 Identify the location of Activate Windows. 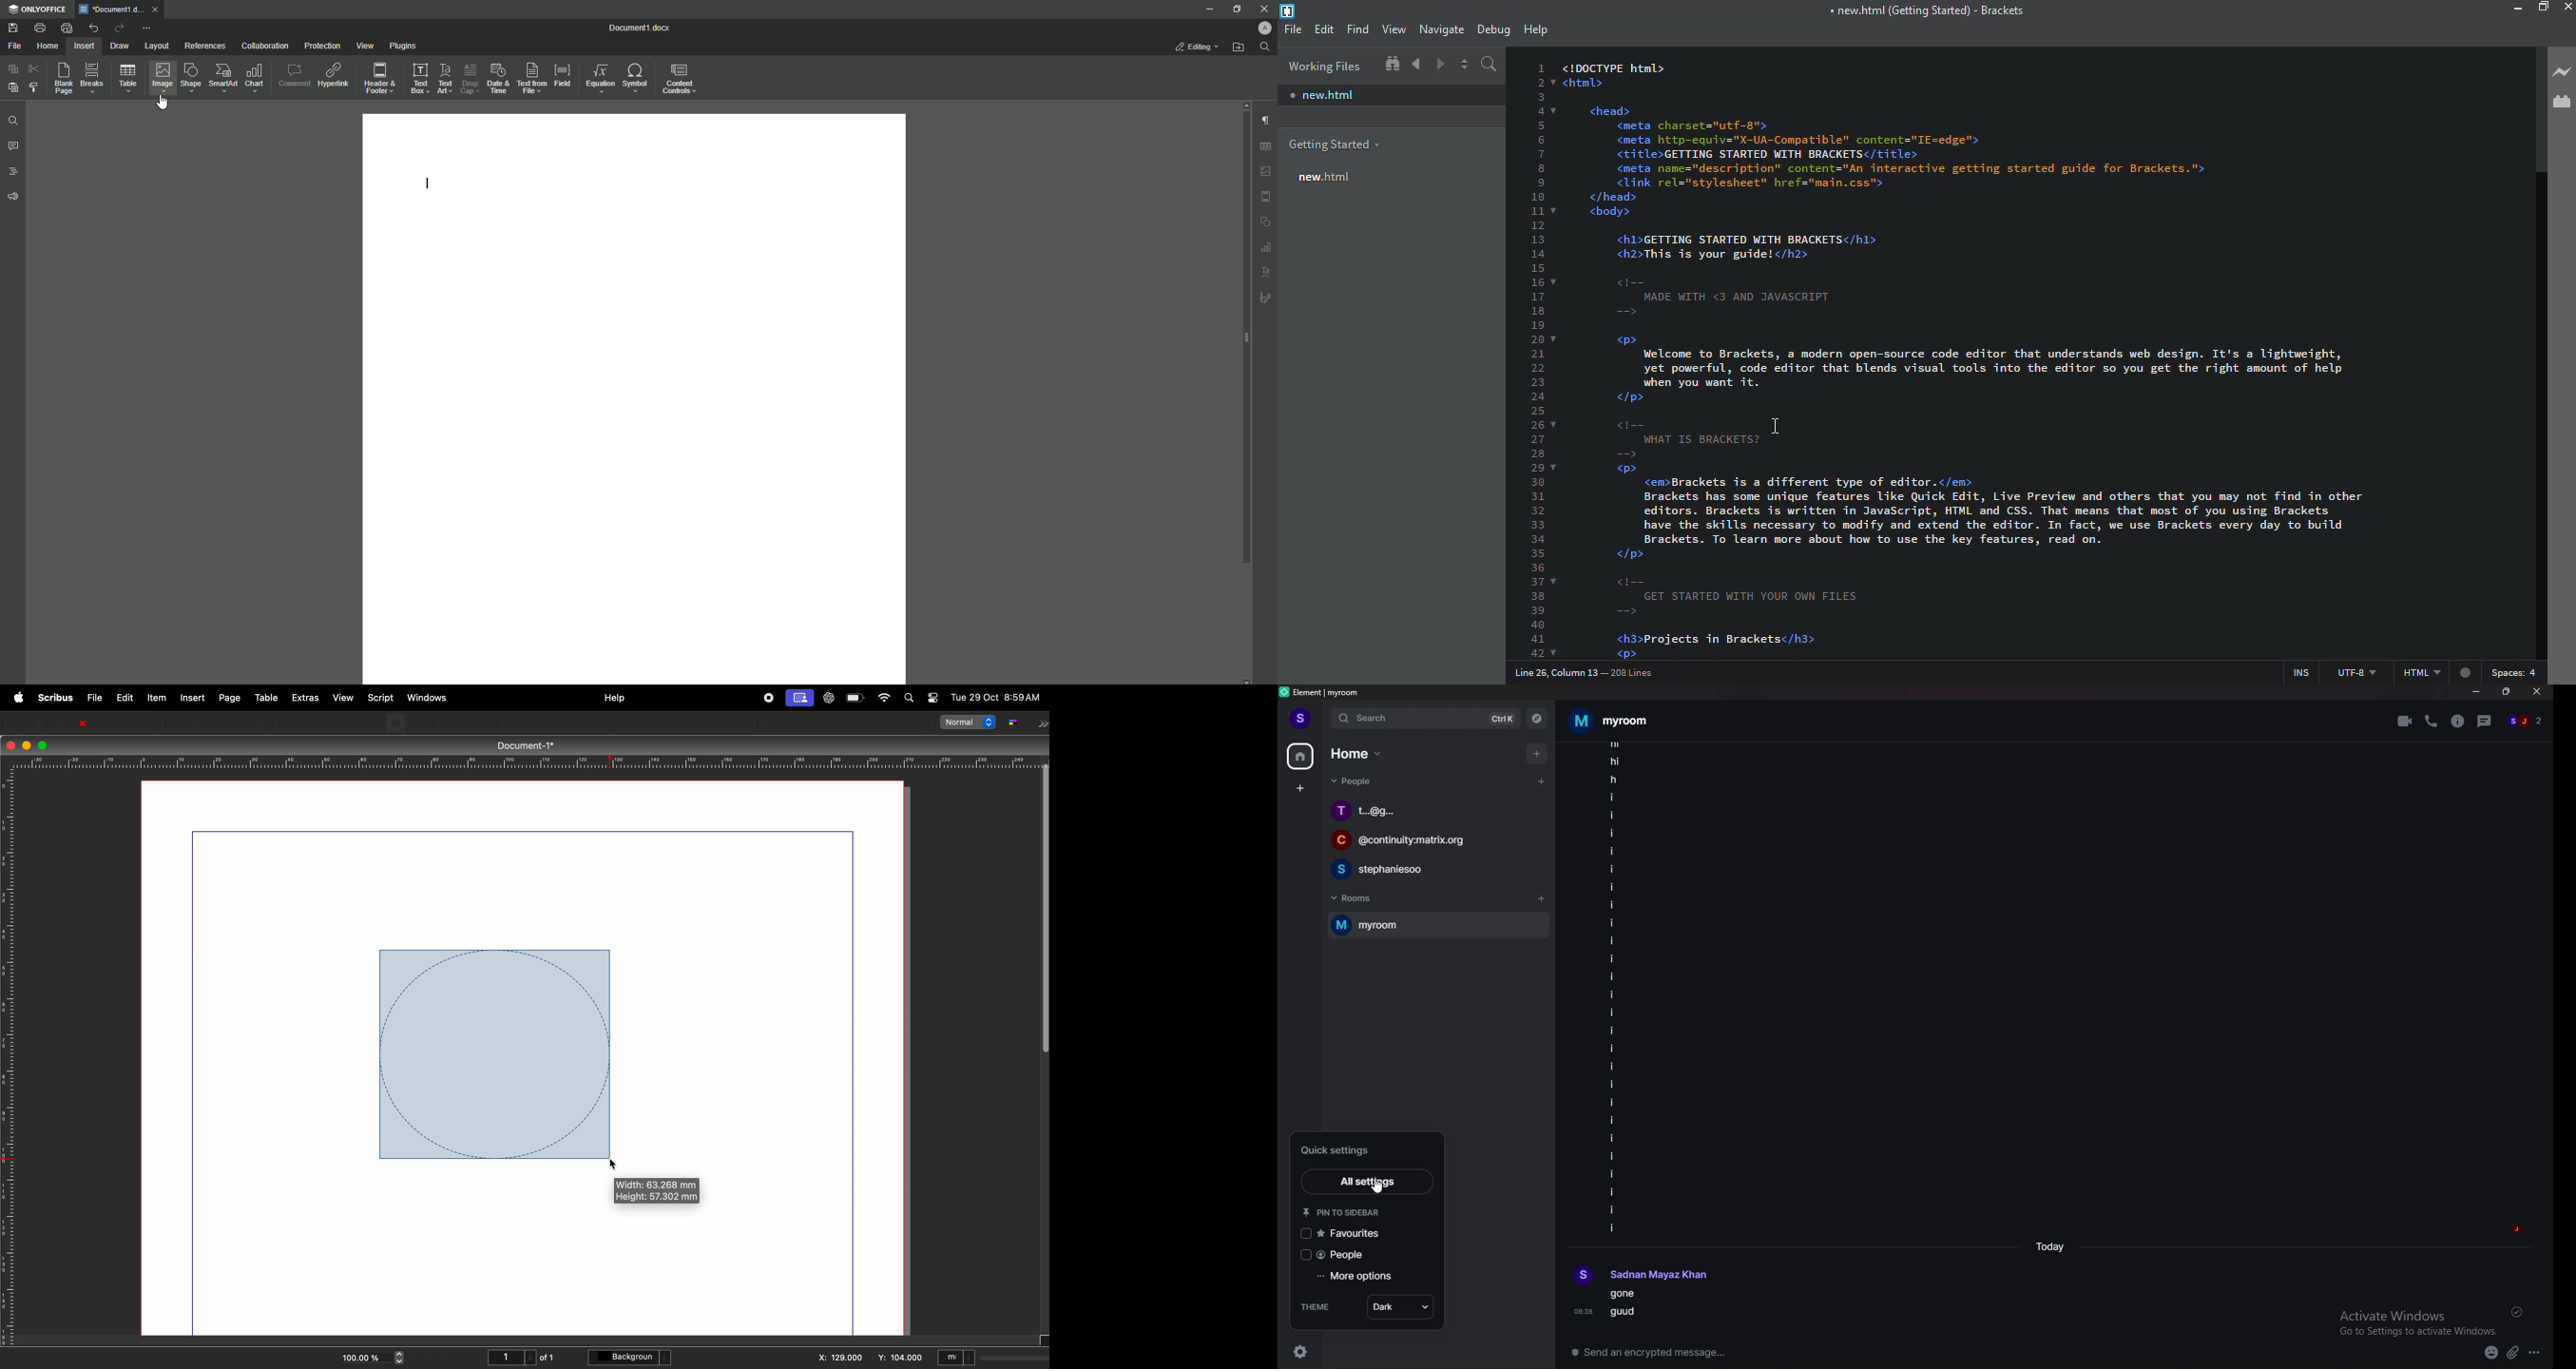
(2413, 1321).